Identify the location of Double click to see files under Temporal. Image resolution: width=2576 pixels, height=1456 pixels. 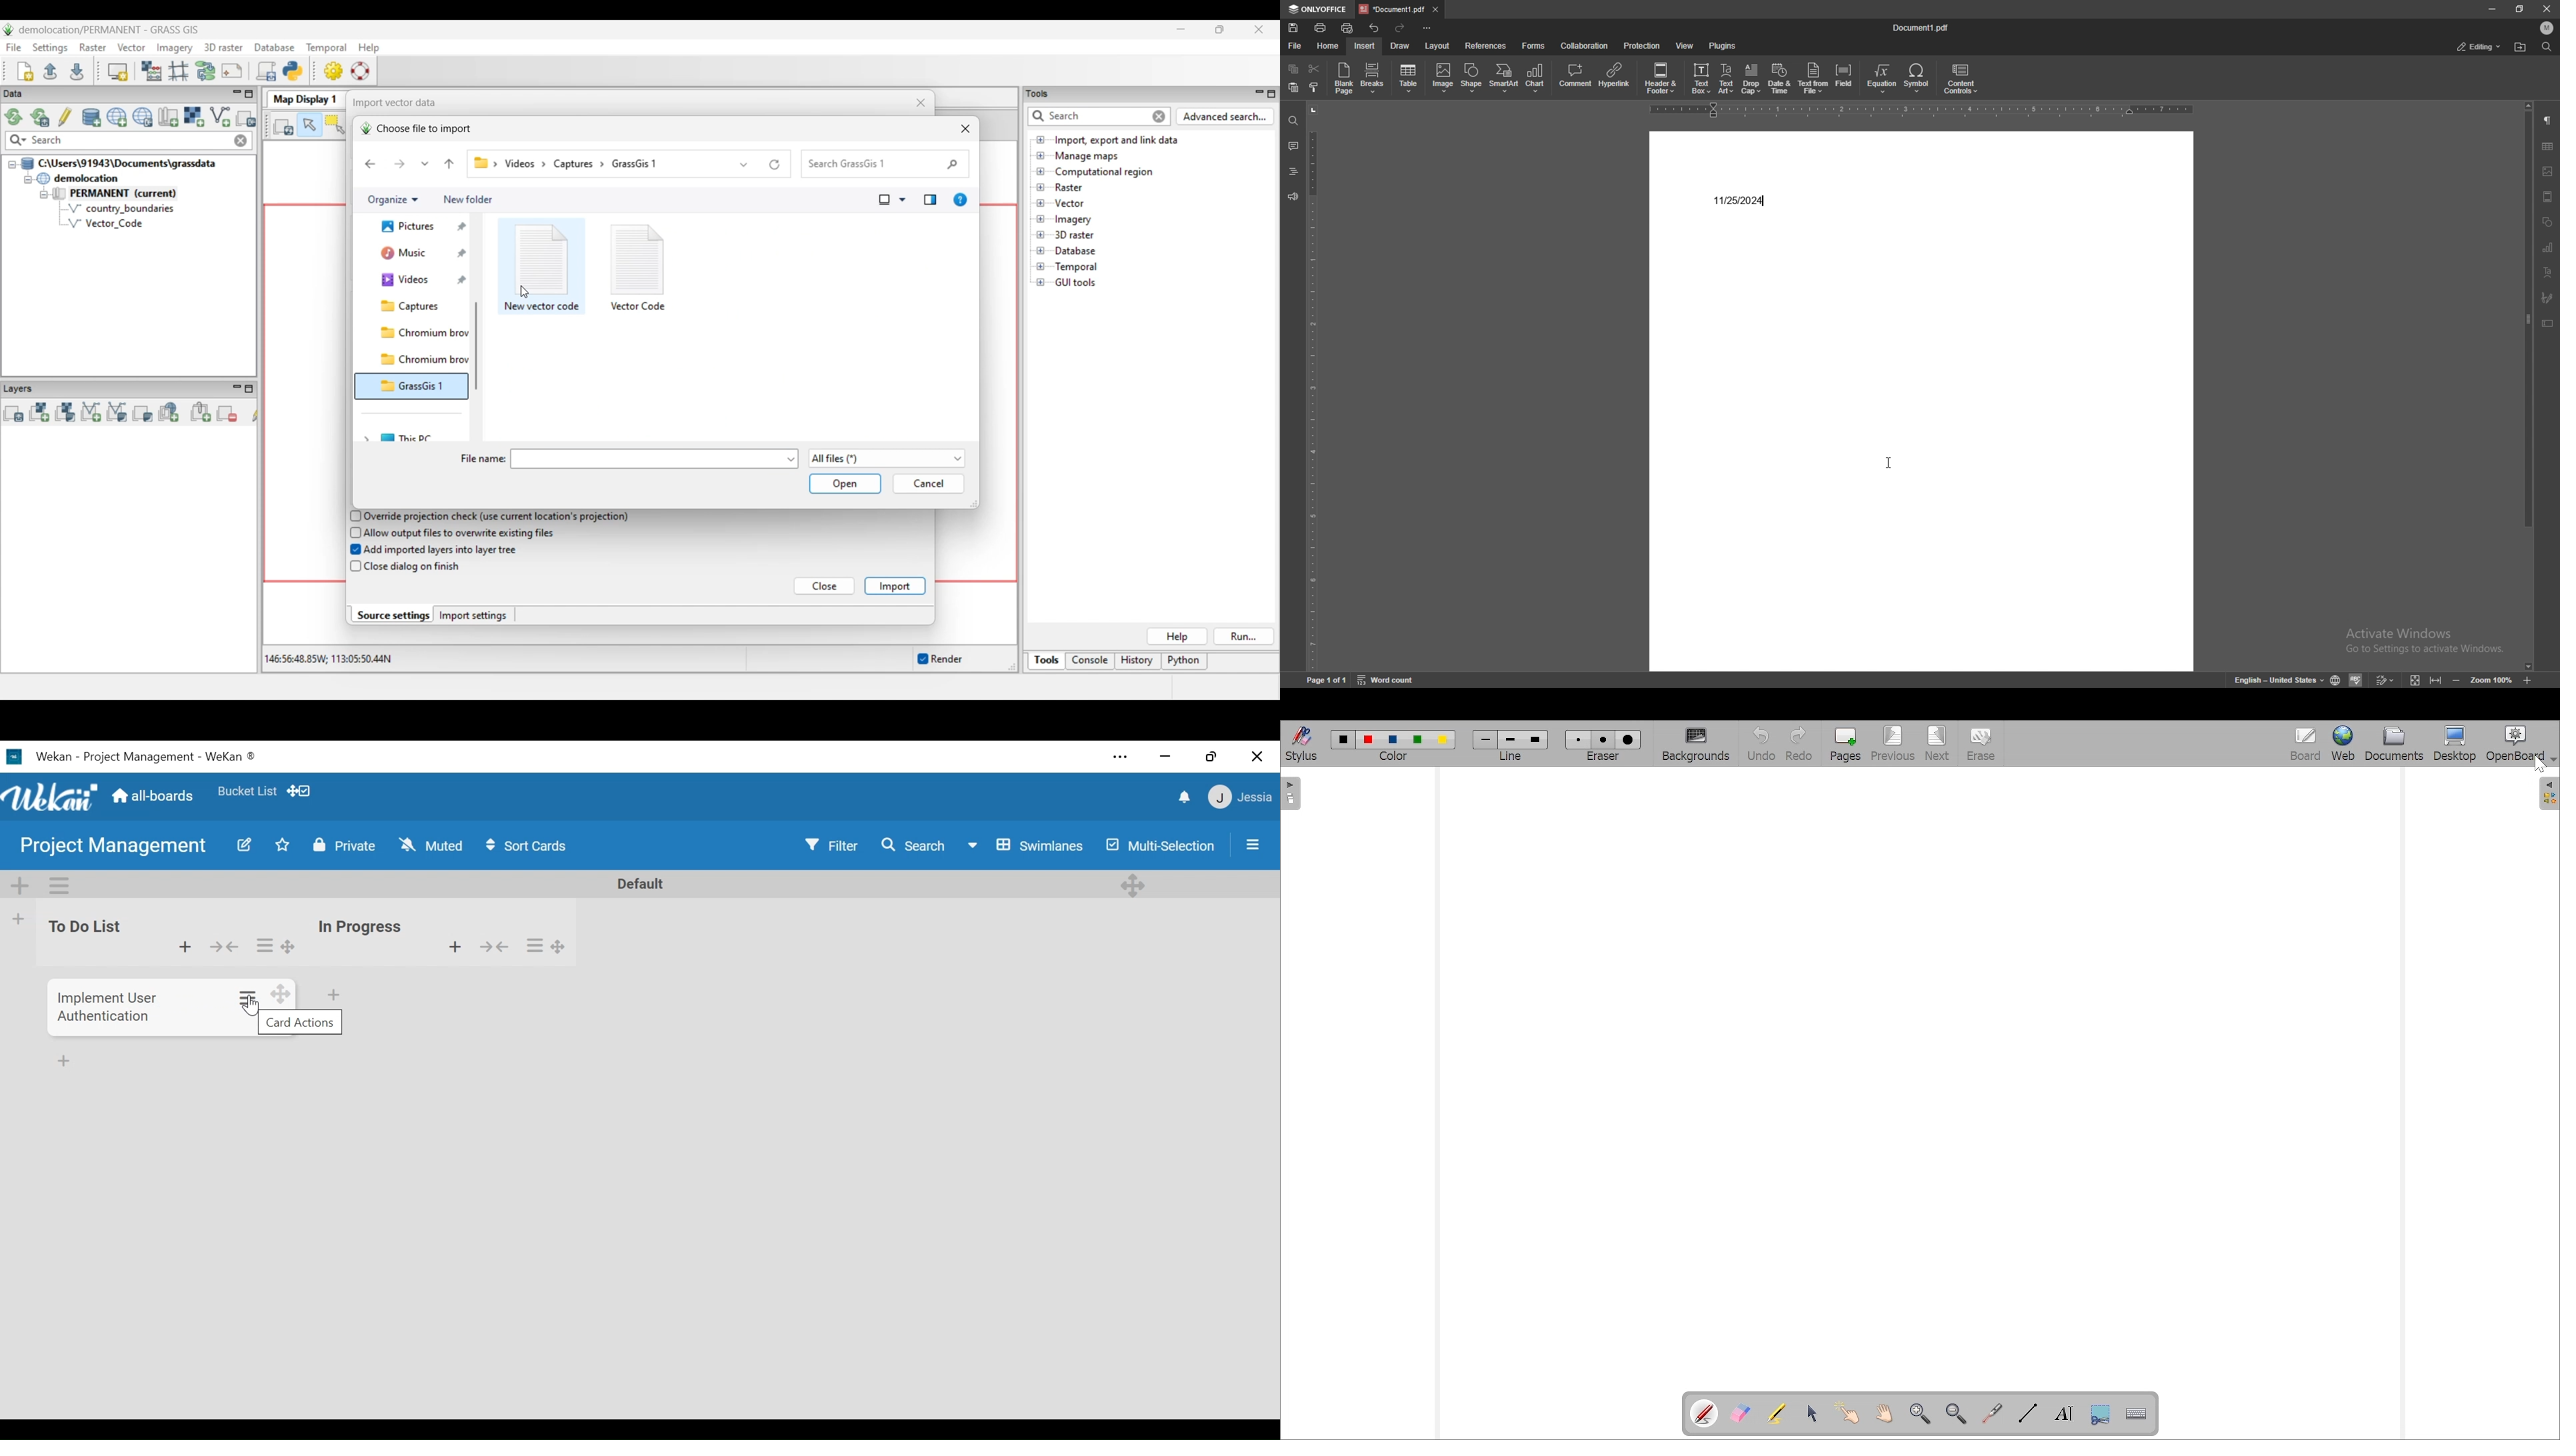
(1076, 267).